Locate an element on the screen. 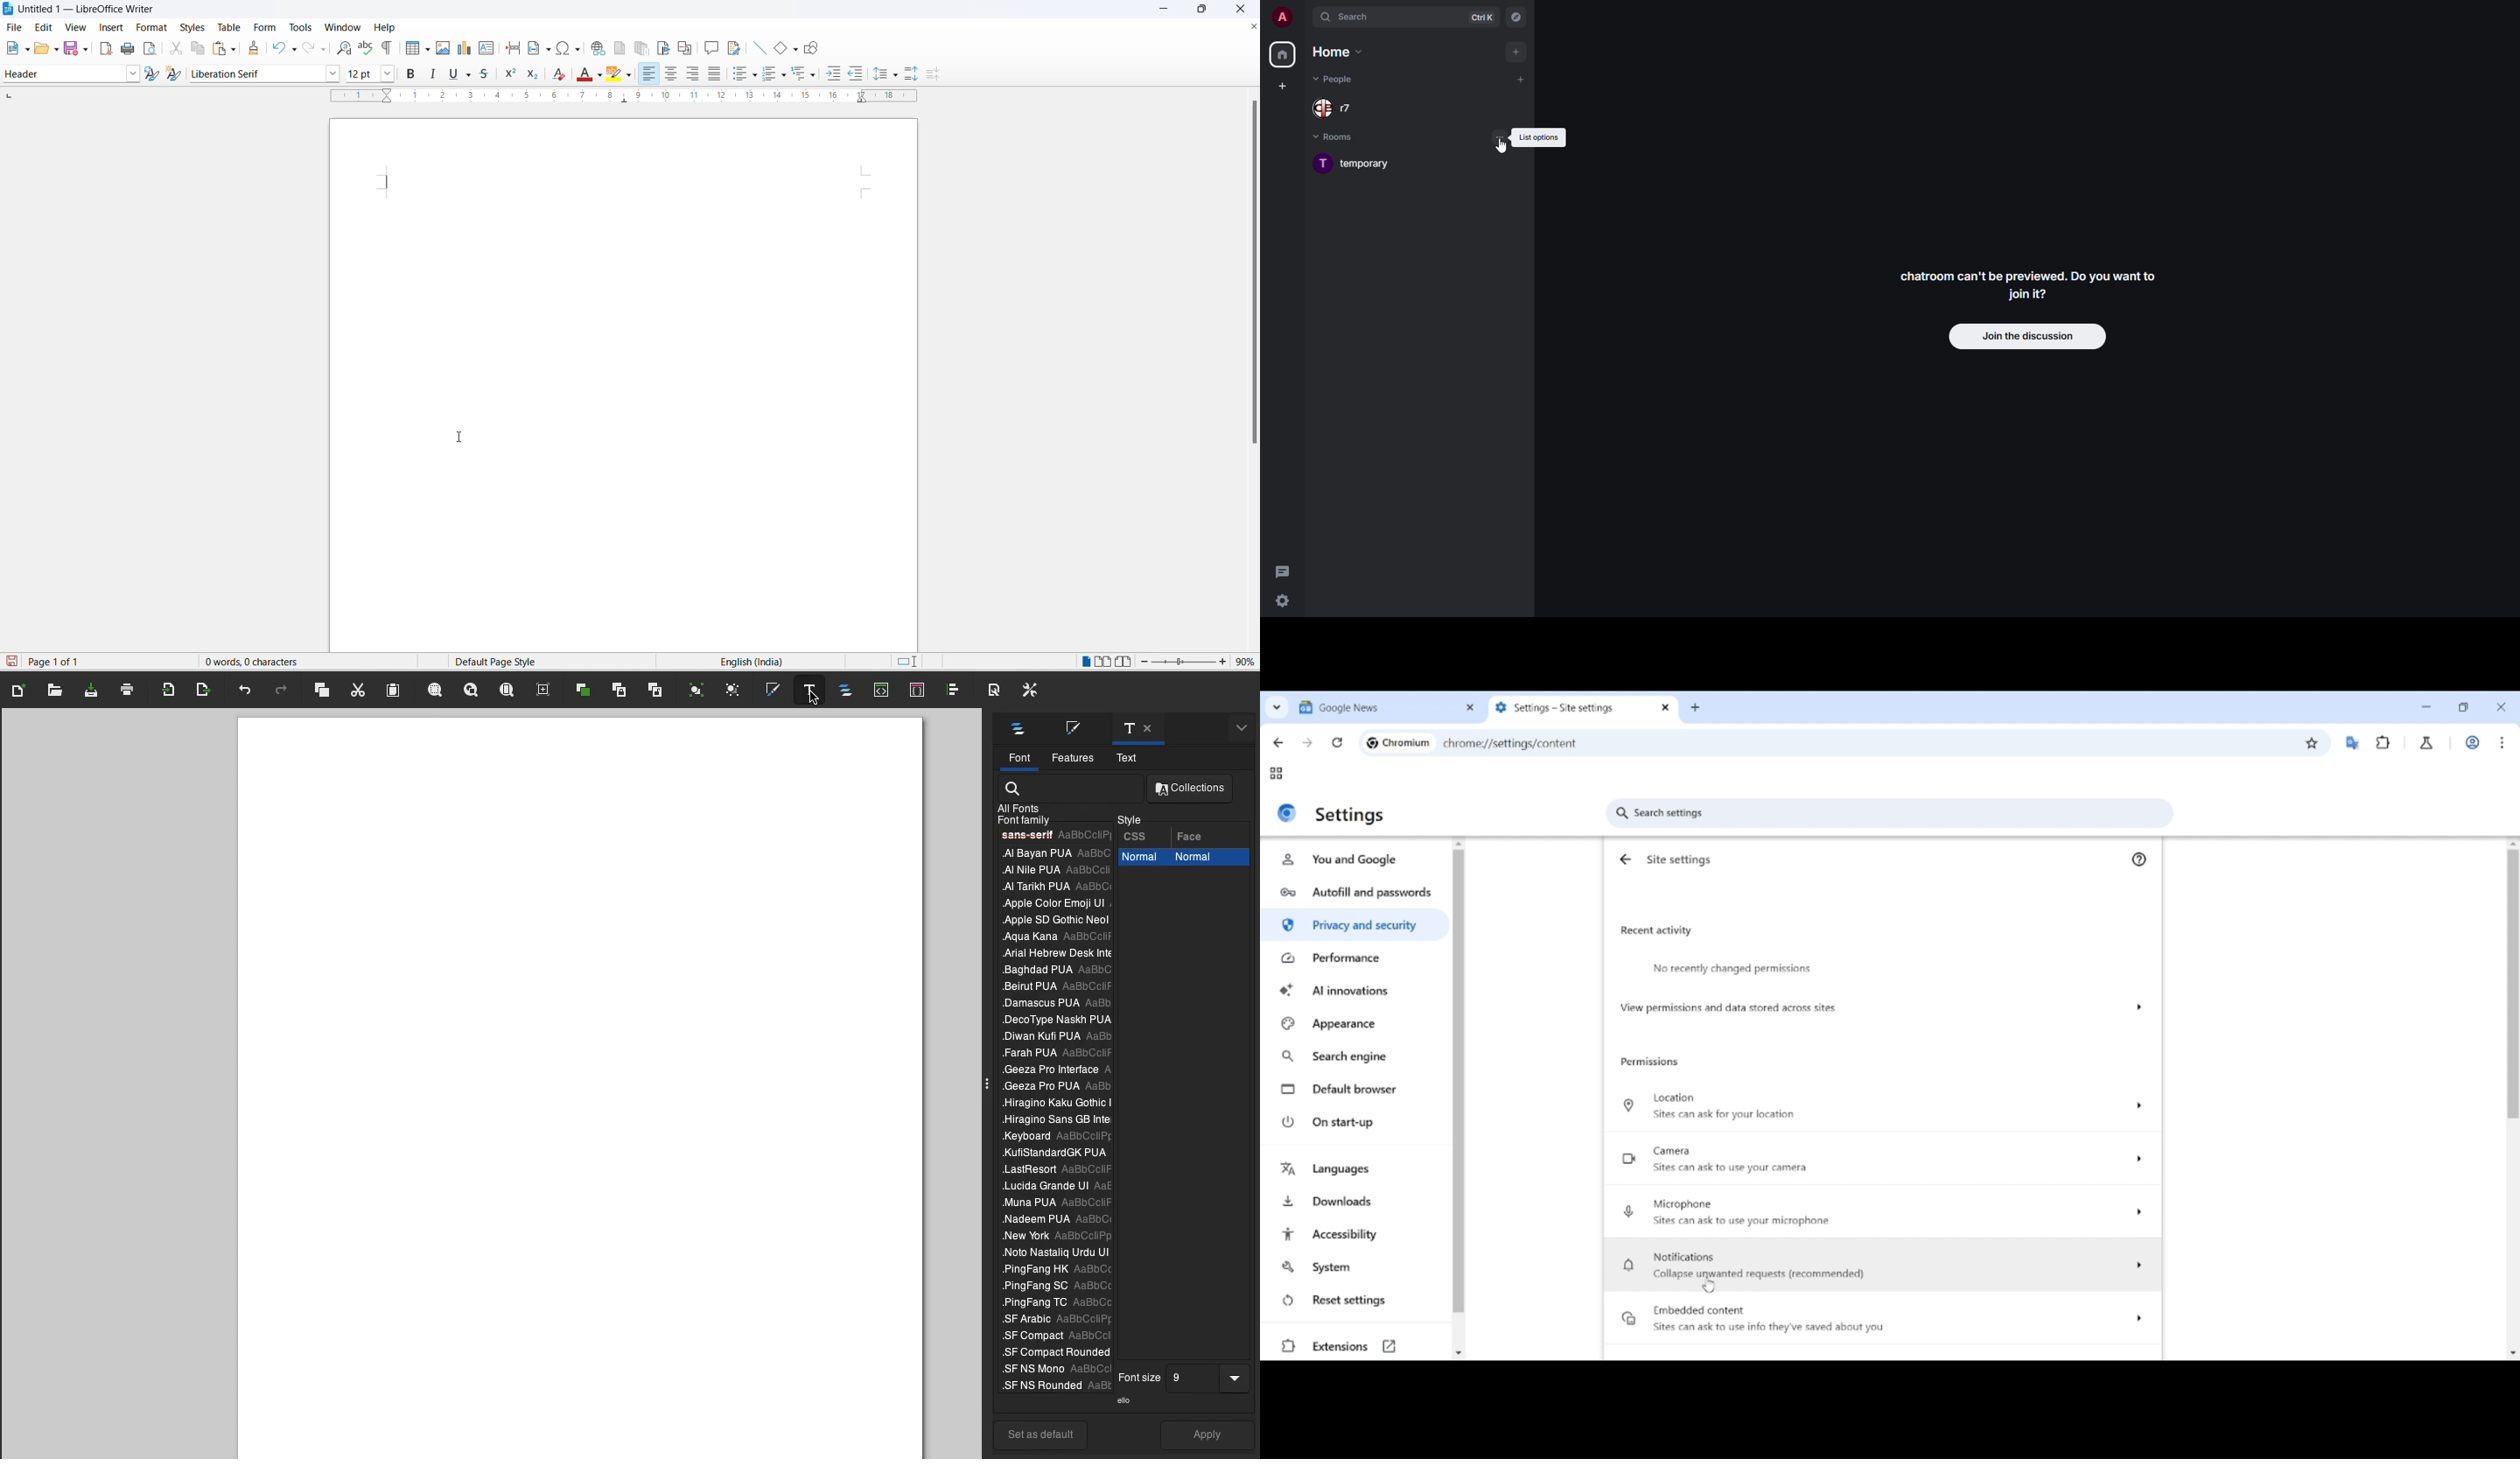 This screenshot has width=2520, height=1484. .Baghdad PUA is located at coordinates (1061, 970).